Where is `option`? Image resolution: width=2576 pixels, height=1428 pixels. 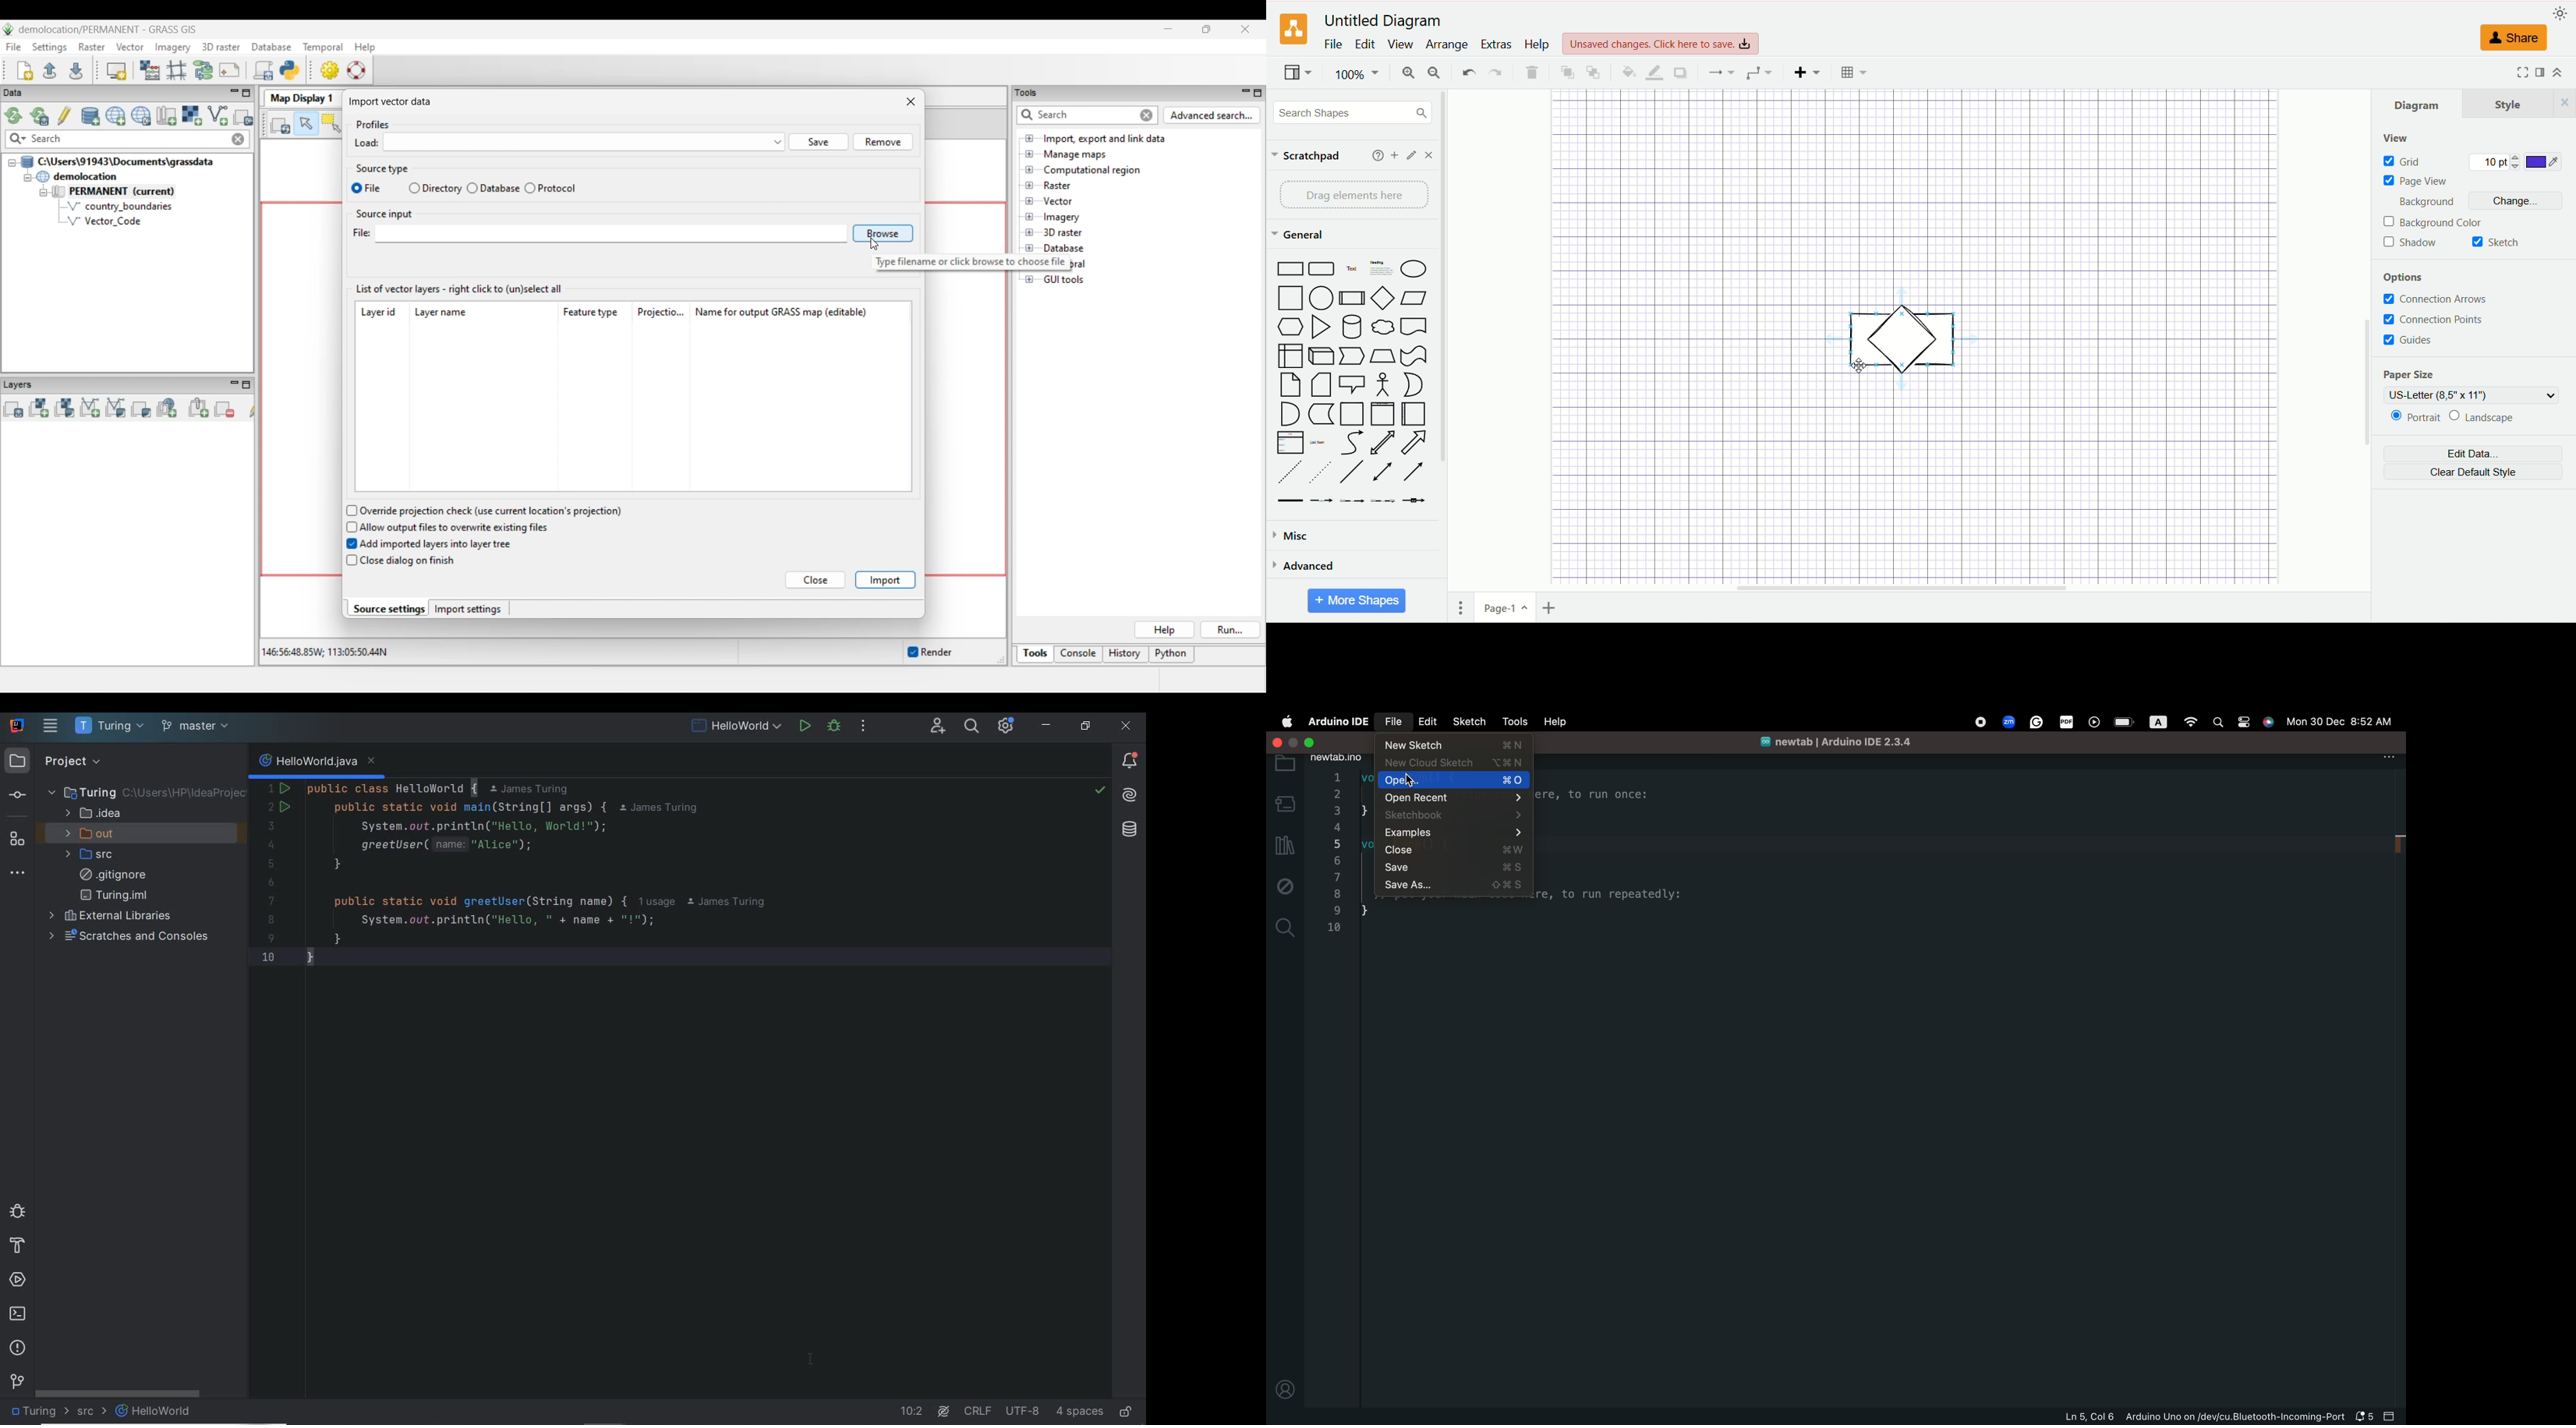 option is located at coordinates (2414, 276).